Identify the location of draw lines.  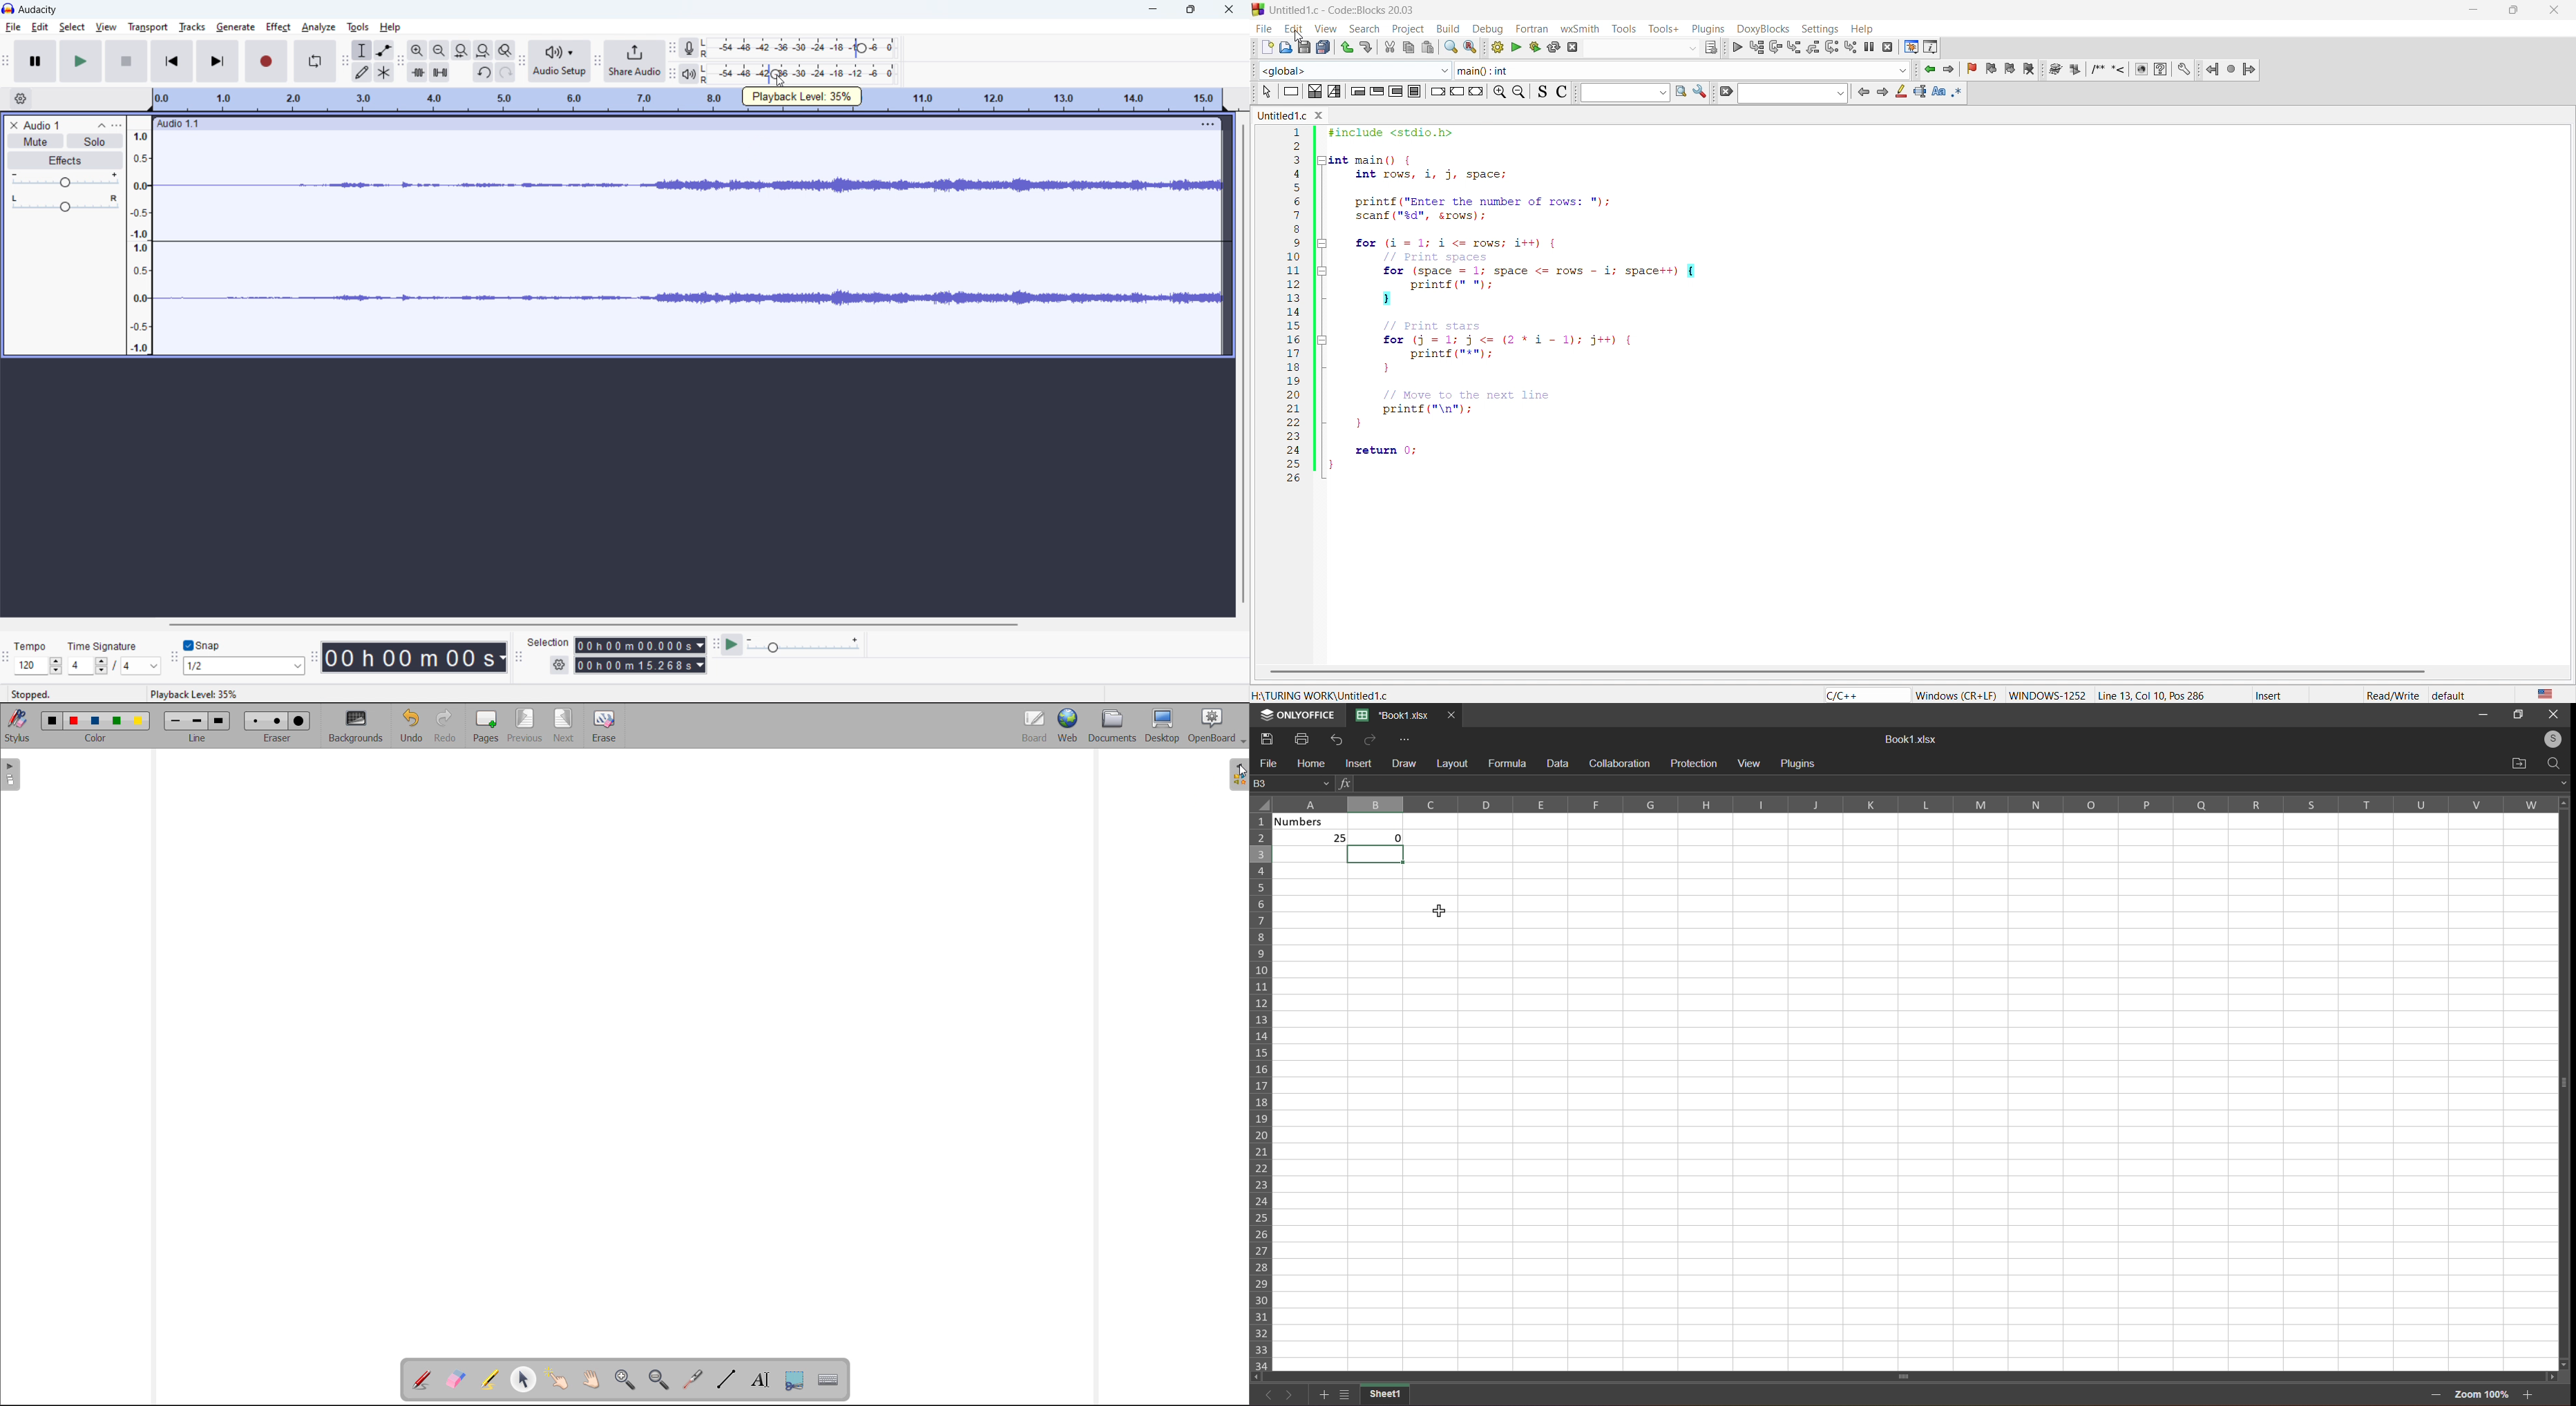
(727, 1380).